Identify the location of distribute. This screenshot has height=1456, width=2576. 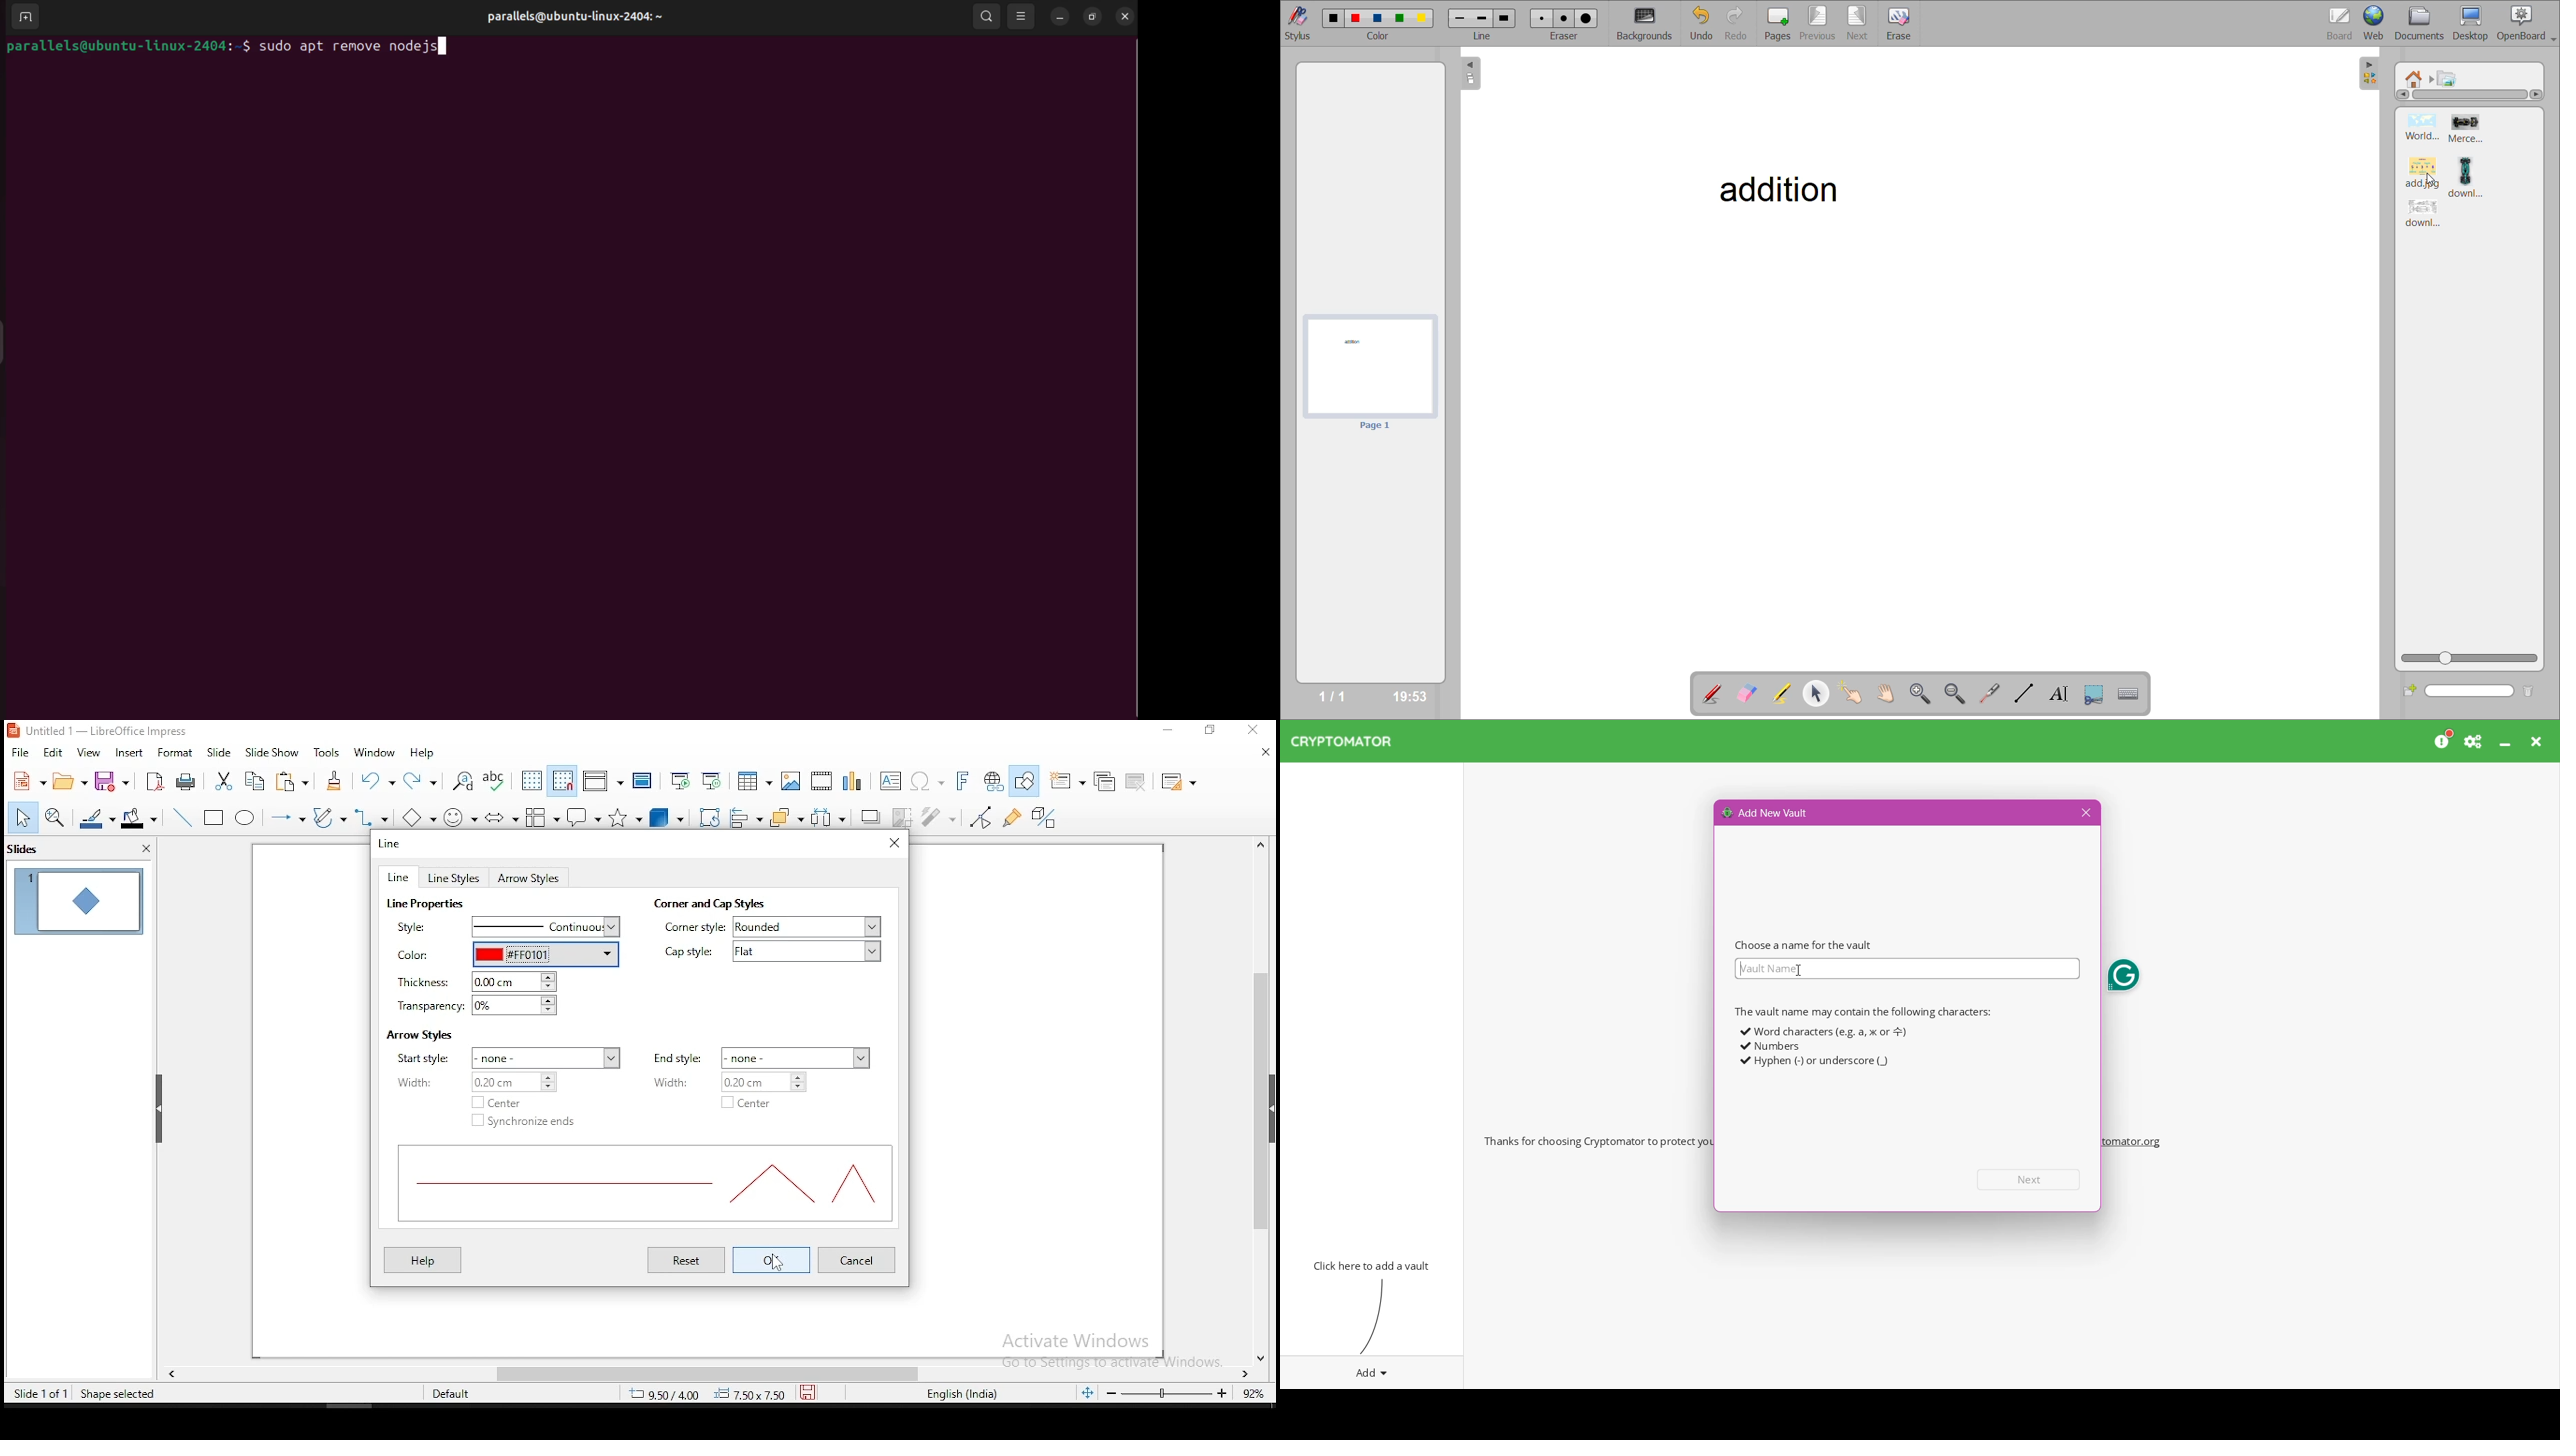
(829, 816).